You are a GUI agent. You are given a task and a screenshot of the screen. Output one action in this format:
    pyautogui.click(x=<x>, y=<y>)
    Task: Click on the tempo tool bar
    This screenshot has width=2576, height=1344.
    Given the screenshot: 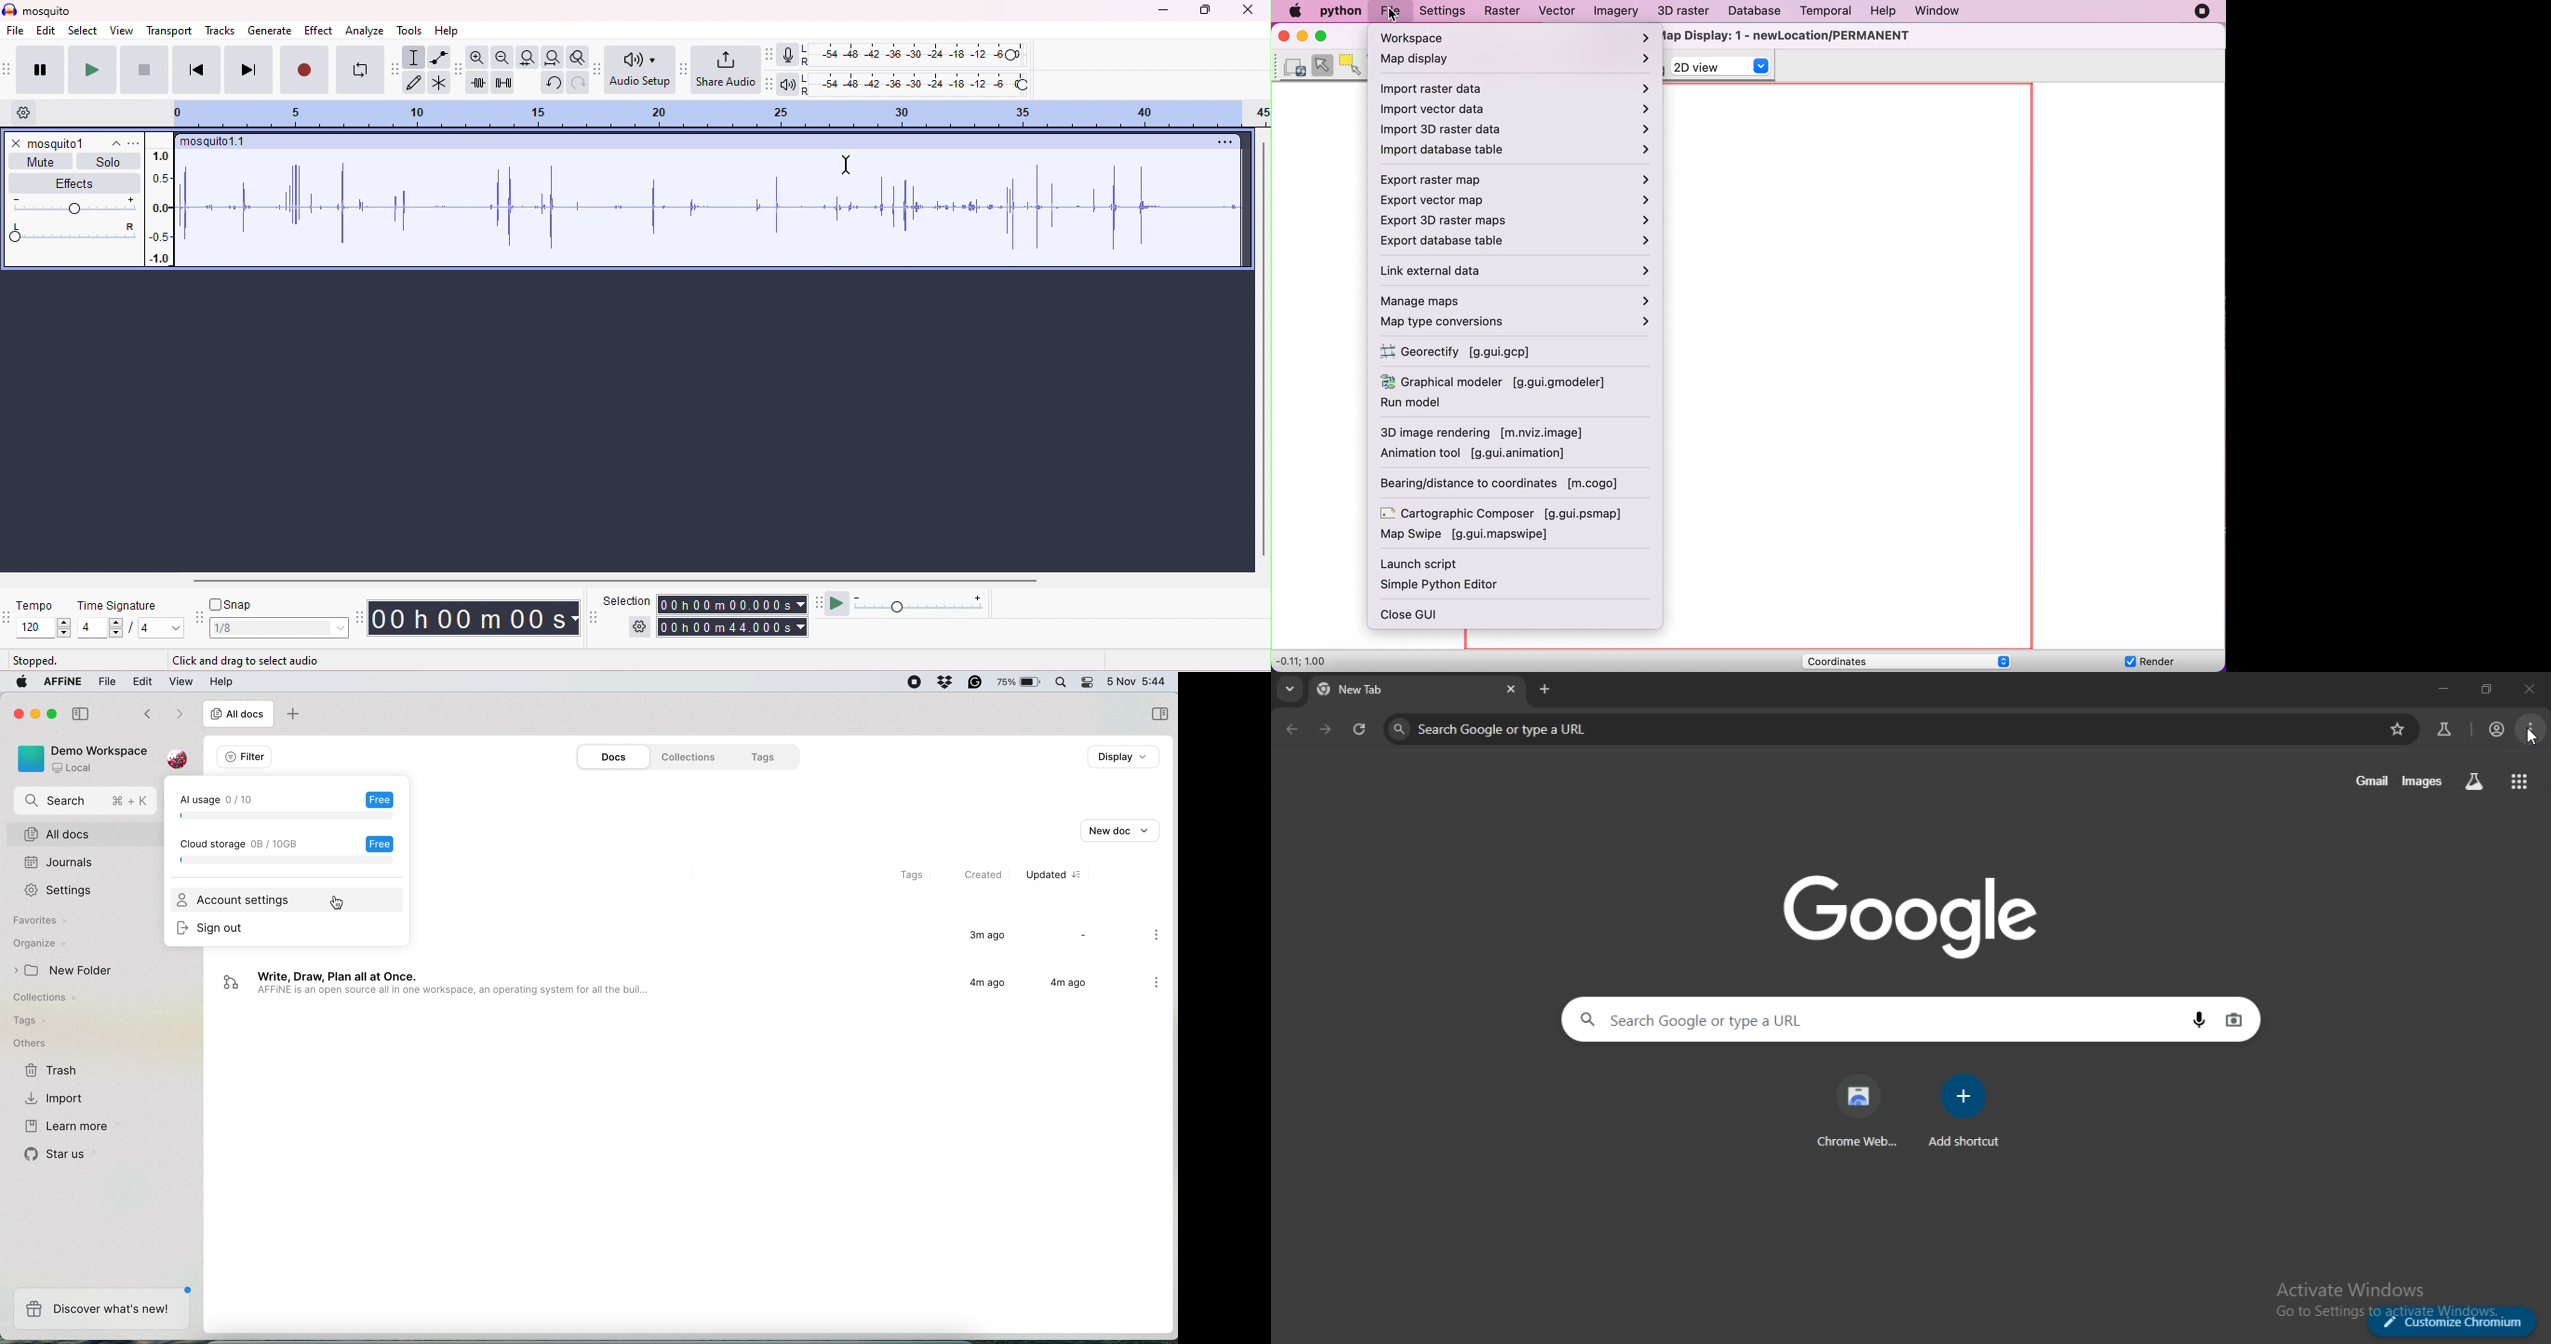 What is the action you would take?
    pyautogui.click(x=8, y=615)
    